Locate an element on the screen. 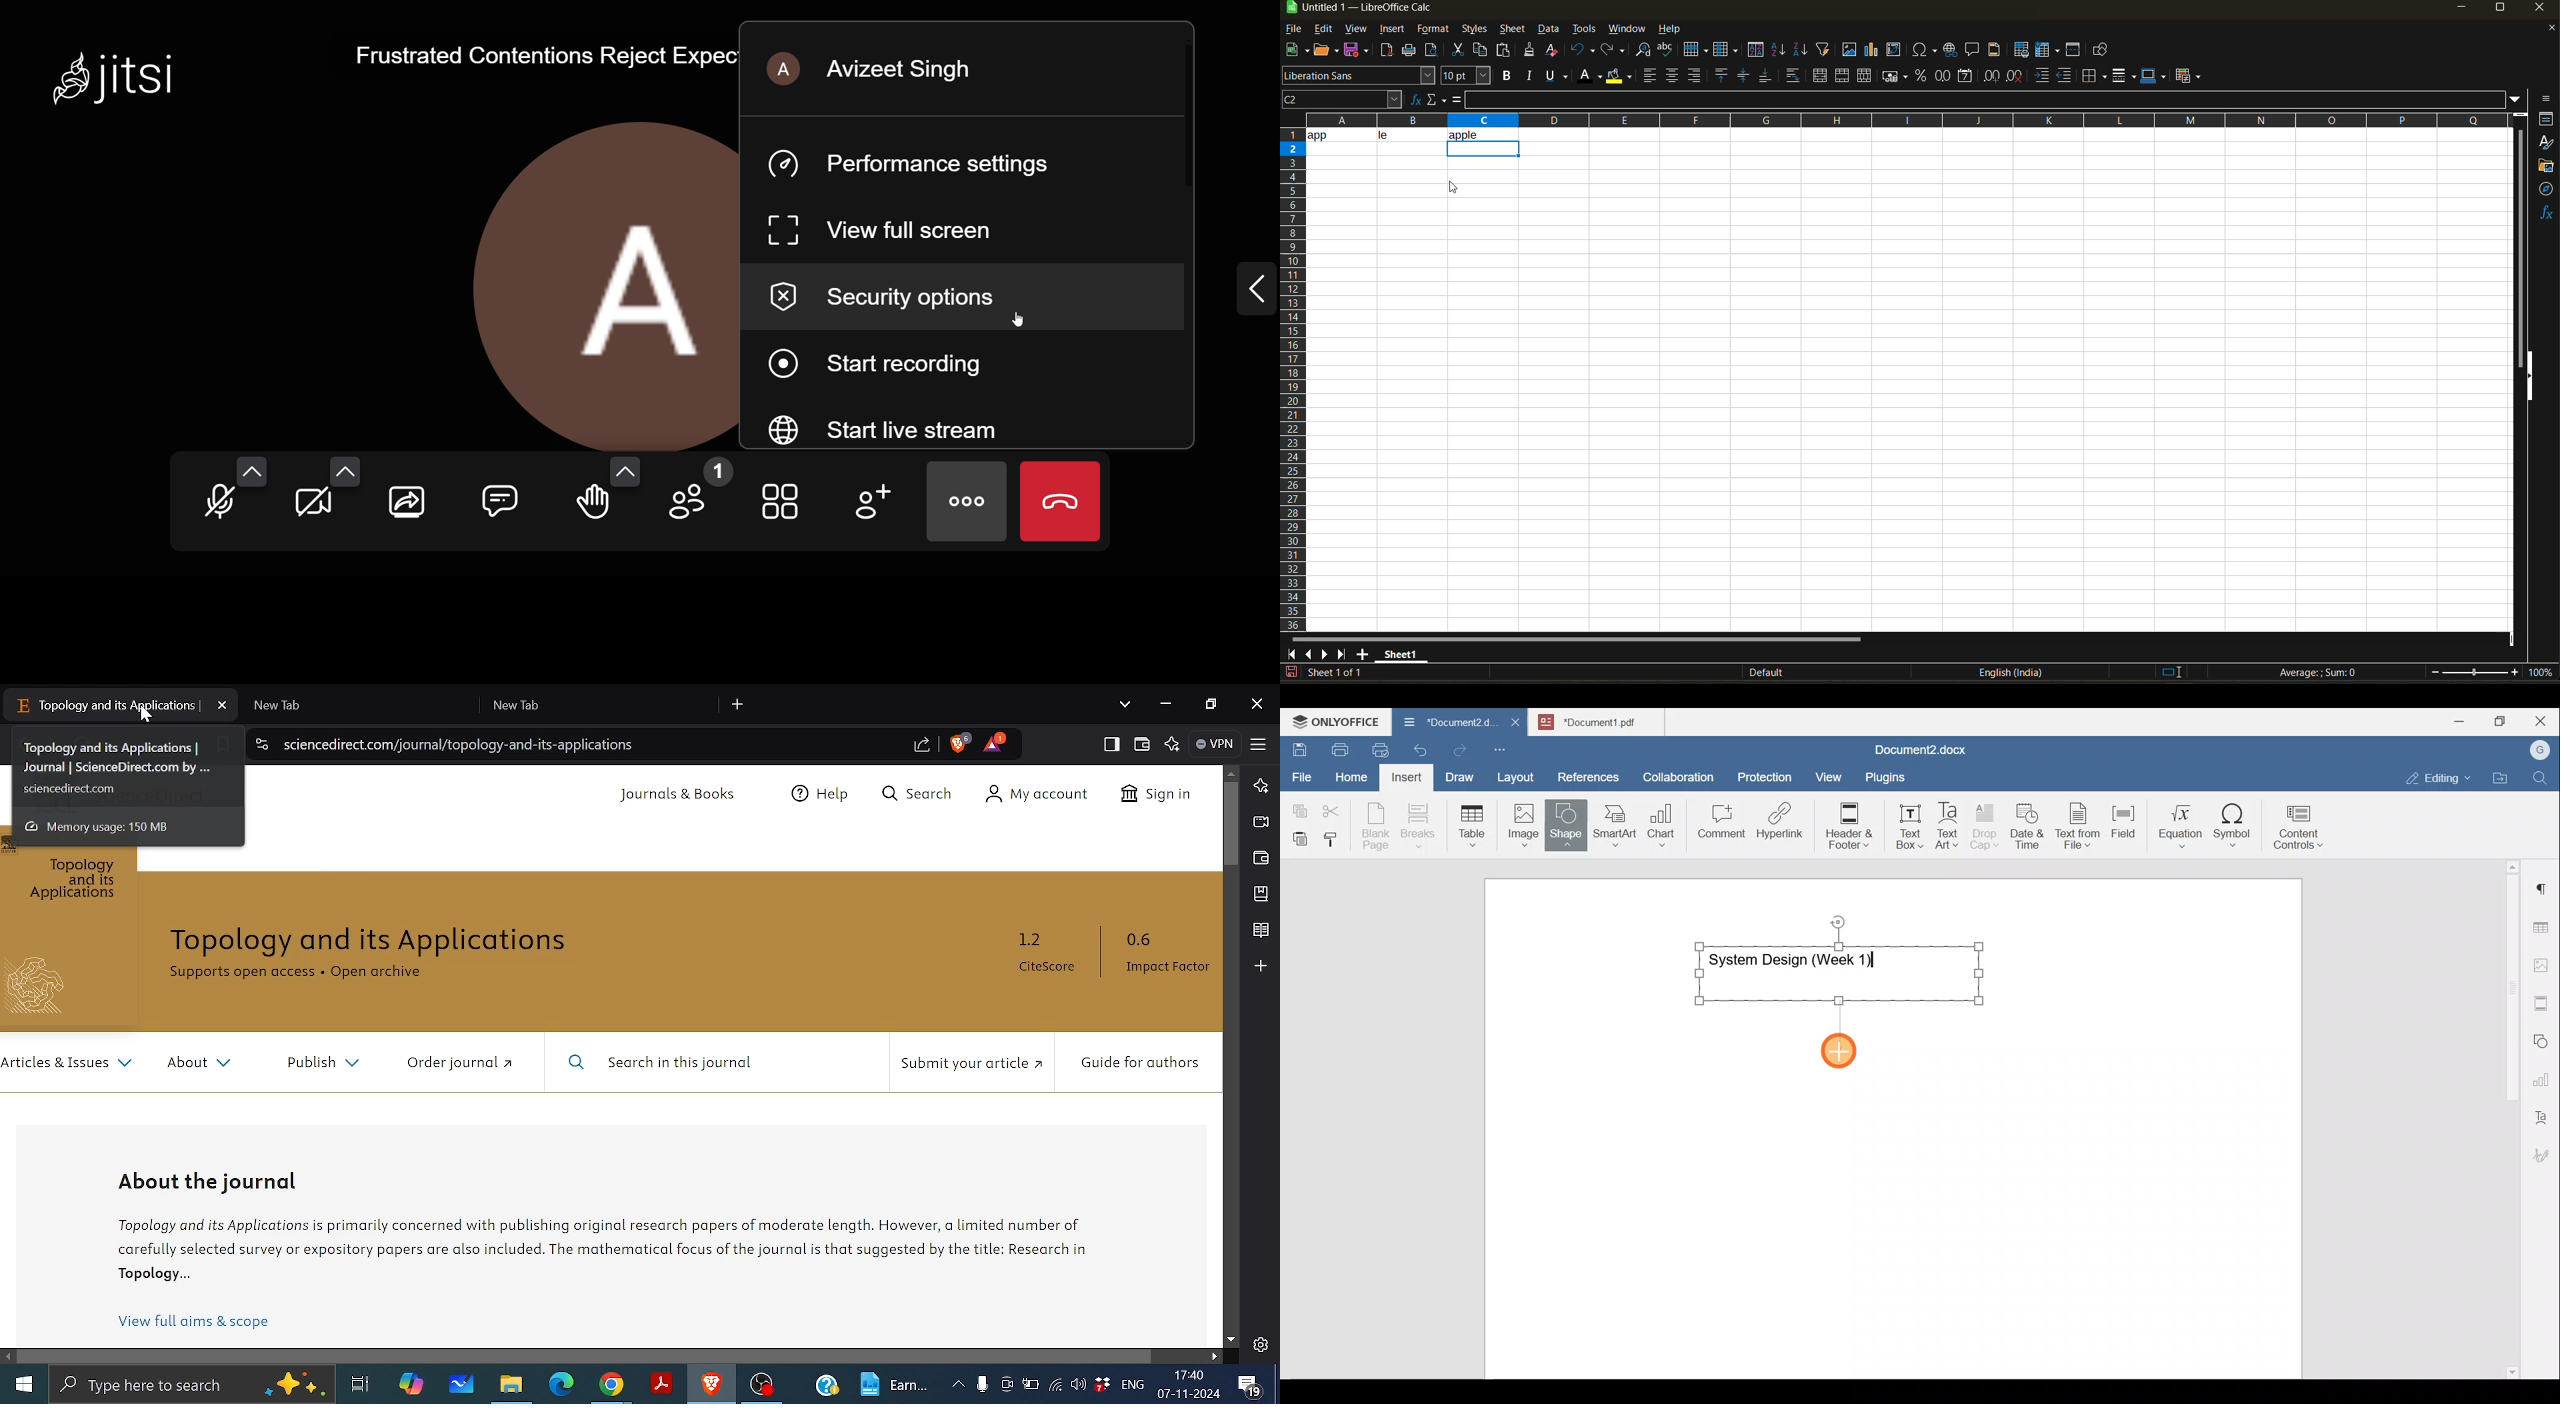 This screenshot has width=2576, height=1428. close document is located at coordinates (2547, 31).